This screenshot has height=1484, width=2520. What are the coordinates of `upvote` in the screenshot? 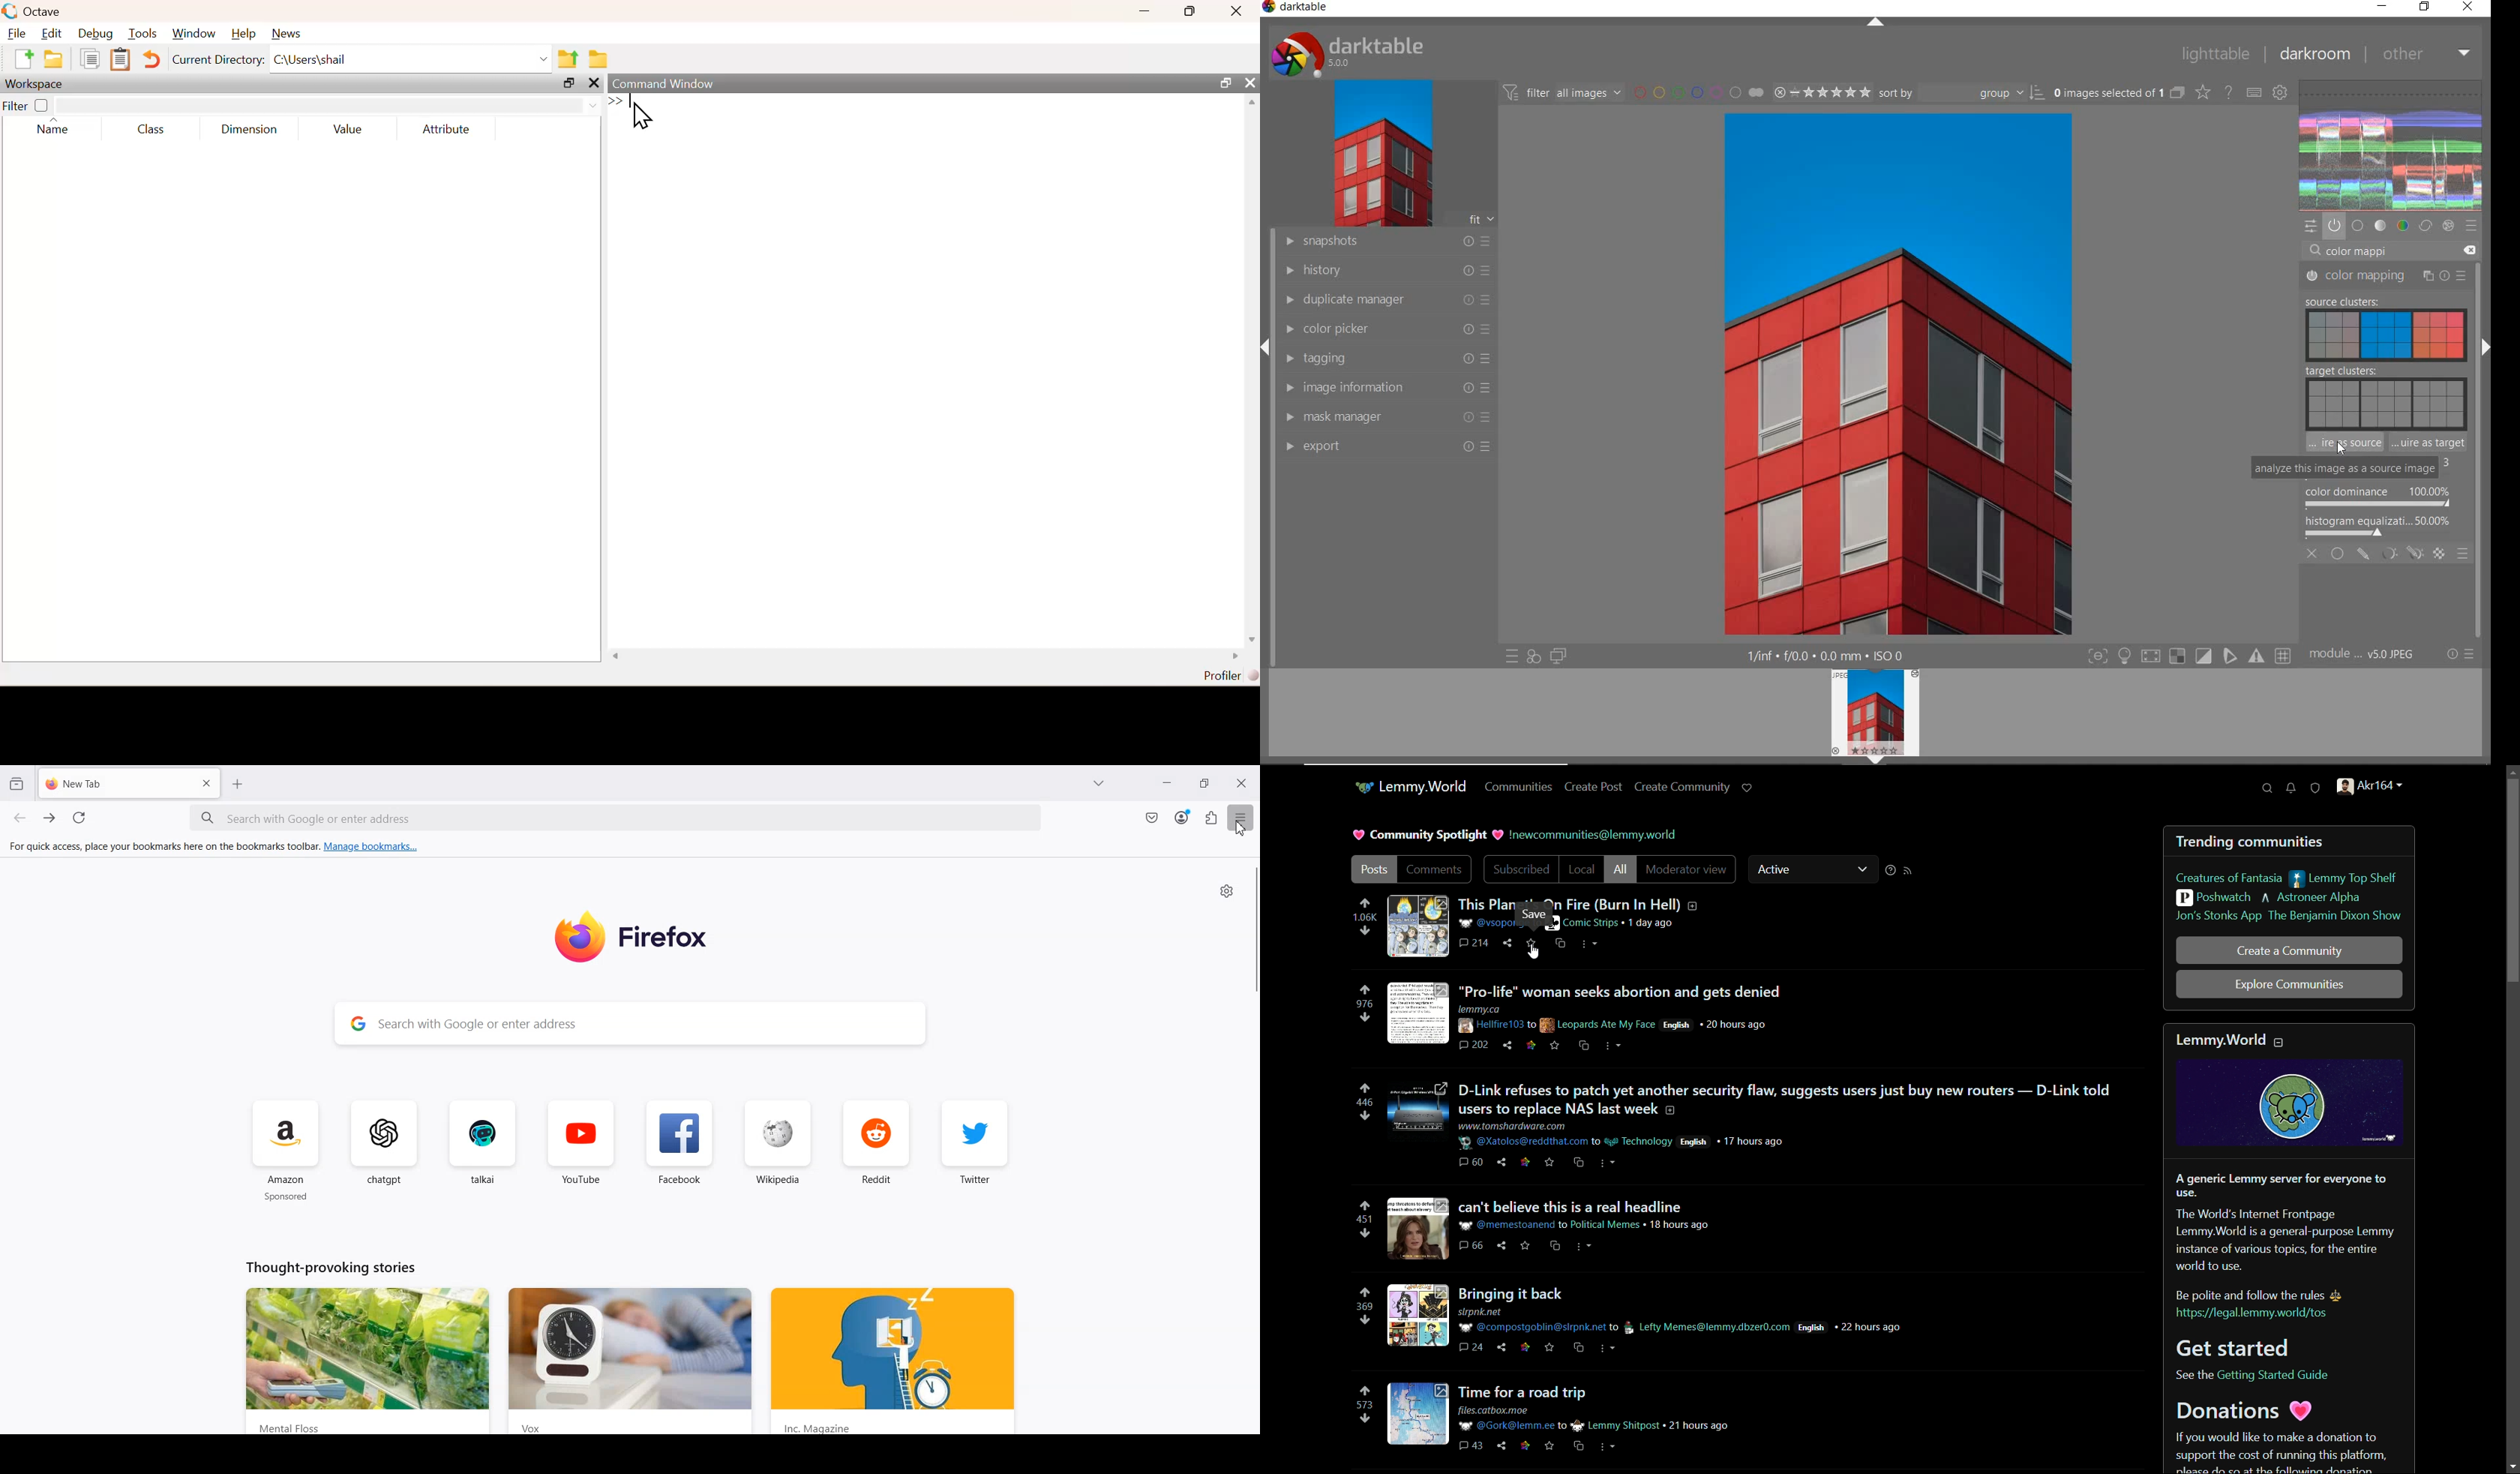 It's located at (1365, 990).